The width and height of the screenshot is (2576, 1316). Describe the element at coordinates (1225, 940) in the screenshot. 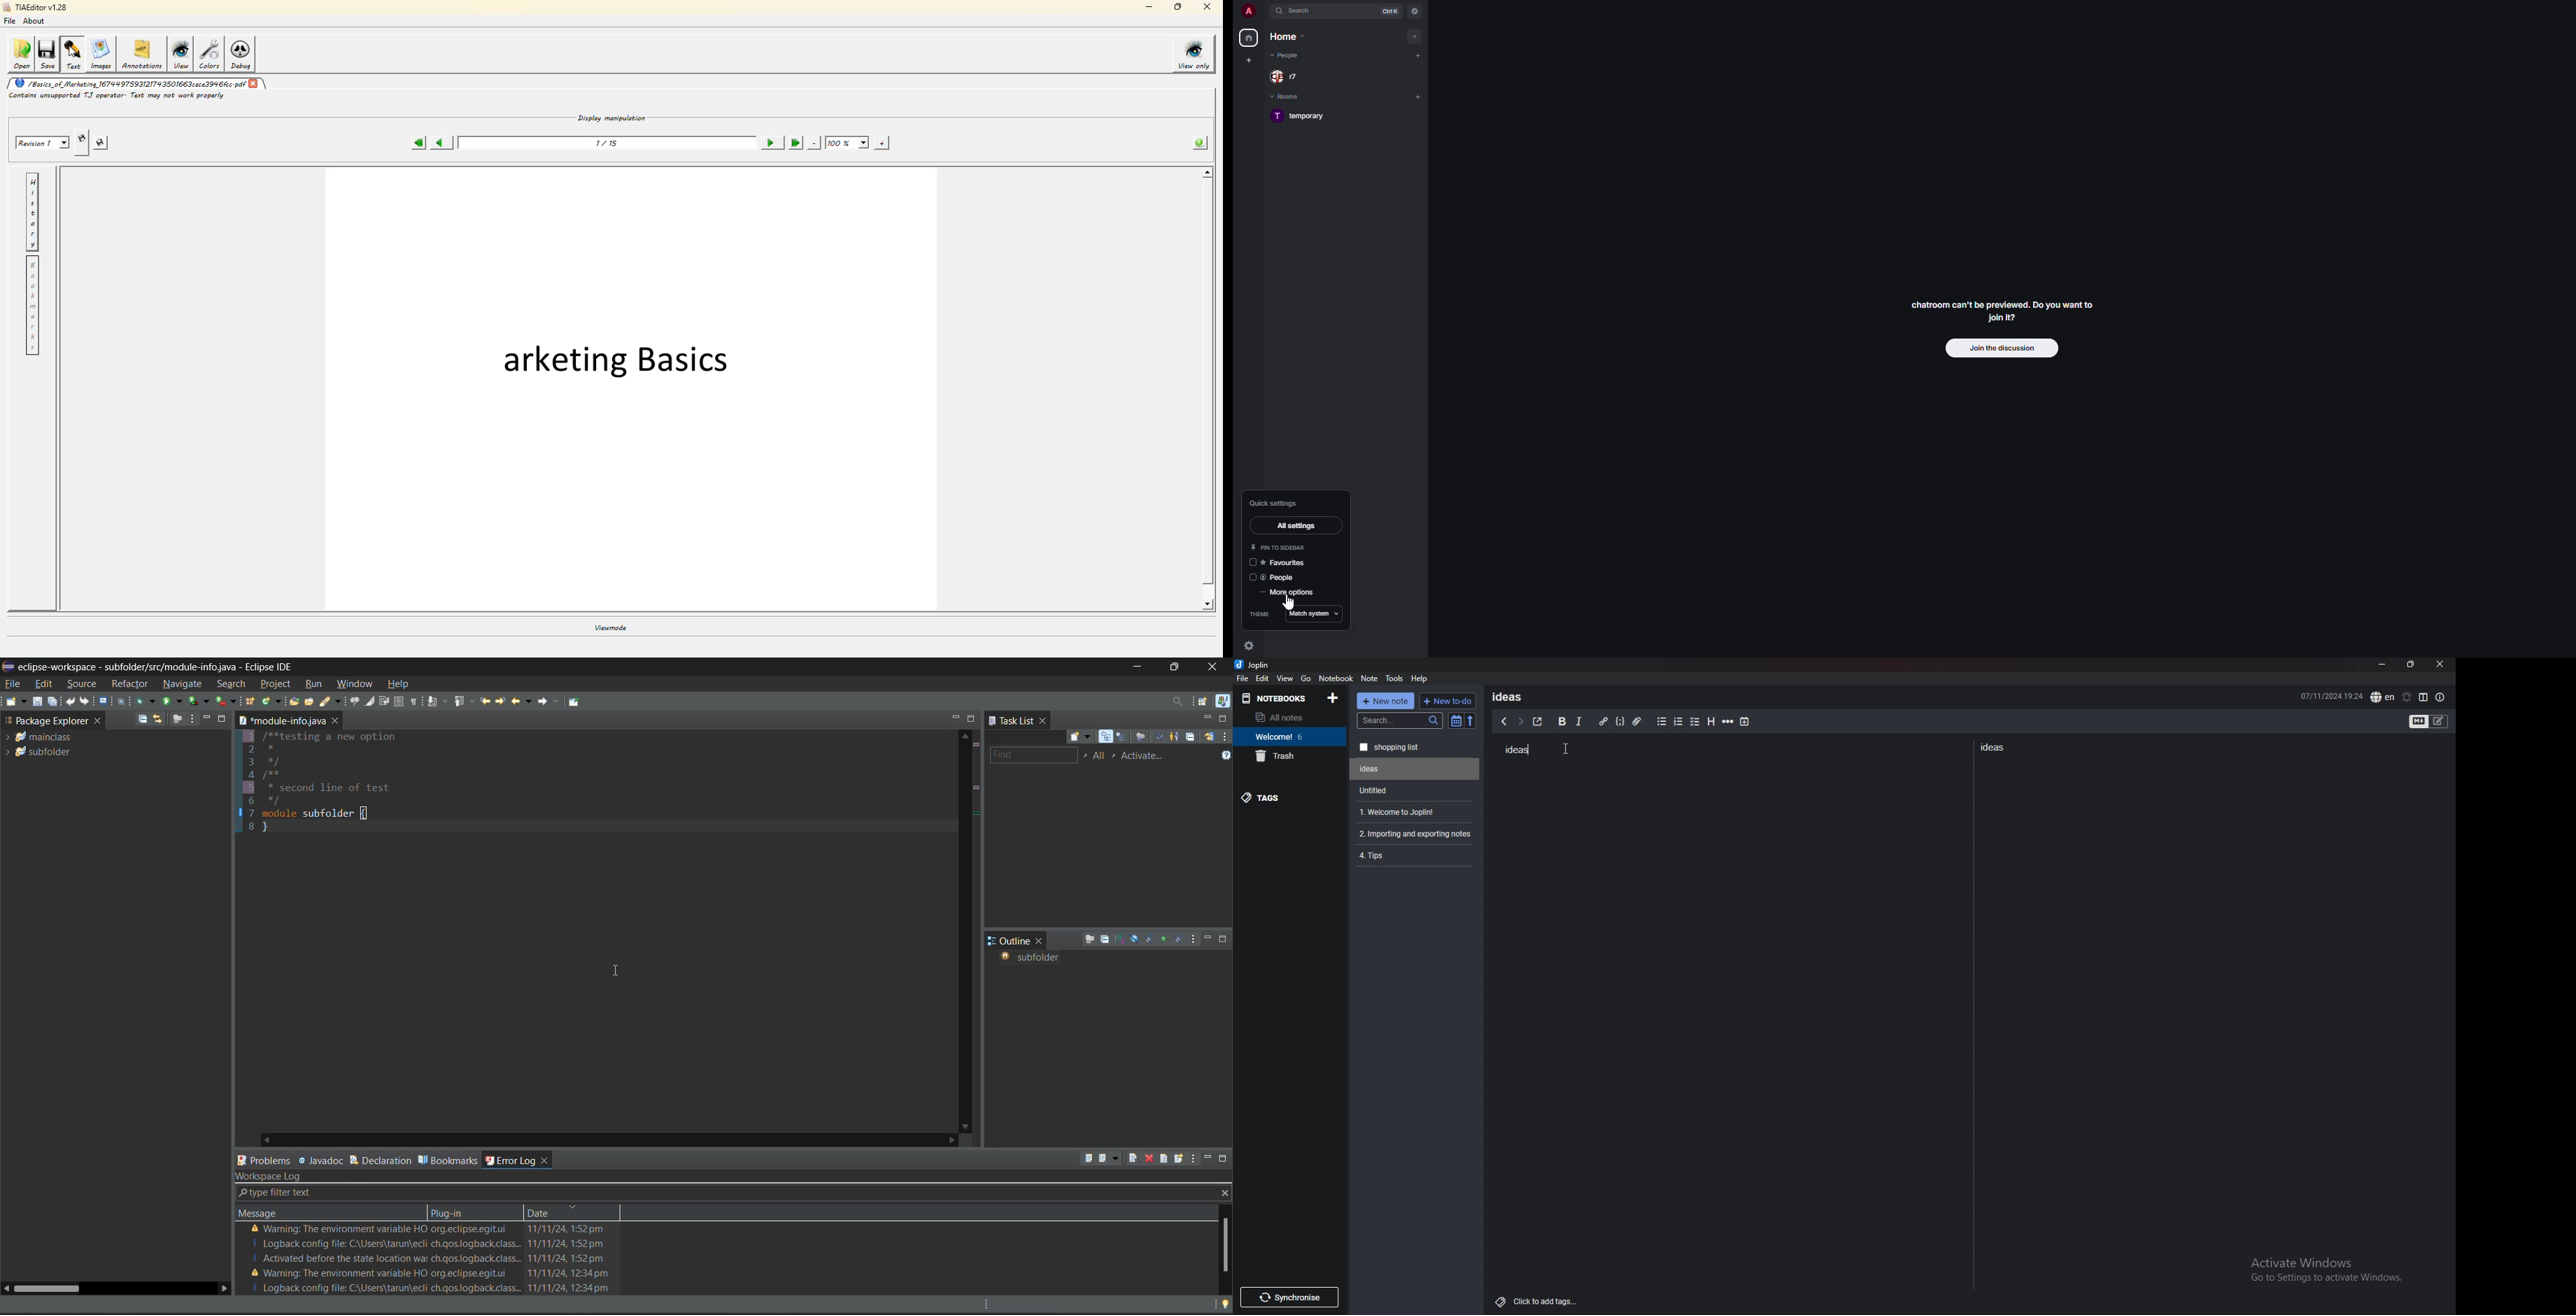

I see `maximize` at that location.